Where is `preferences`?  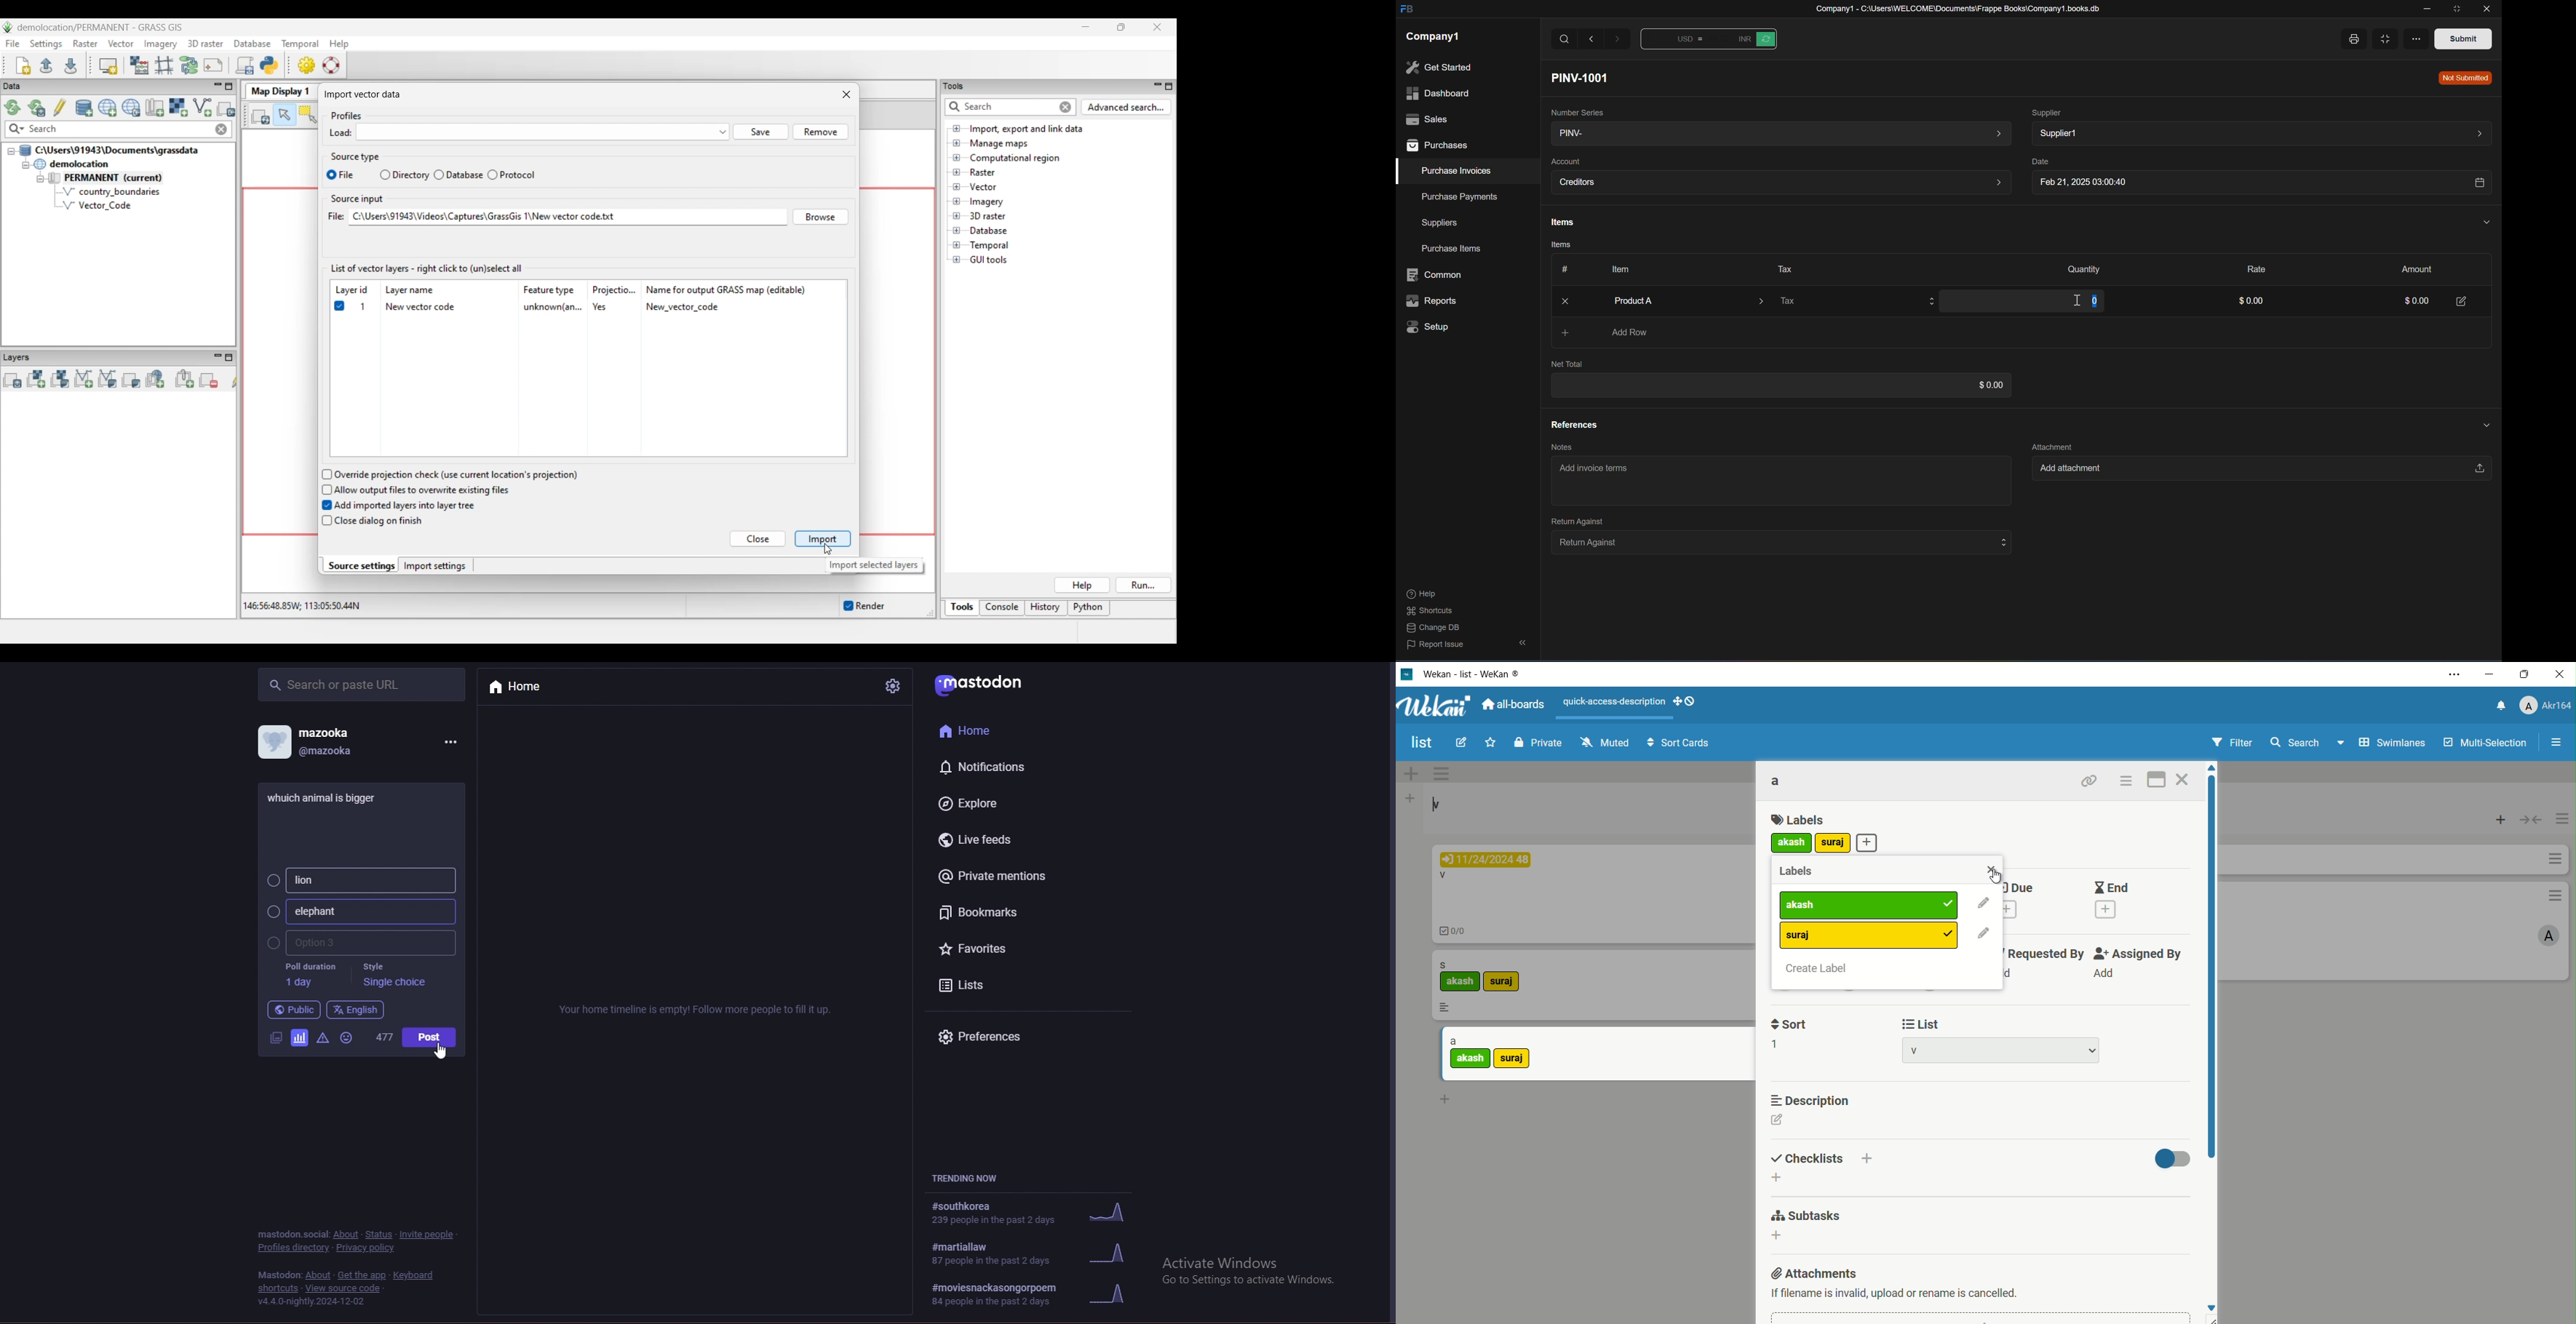
preferences is located at coordinates (996, 1038).